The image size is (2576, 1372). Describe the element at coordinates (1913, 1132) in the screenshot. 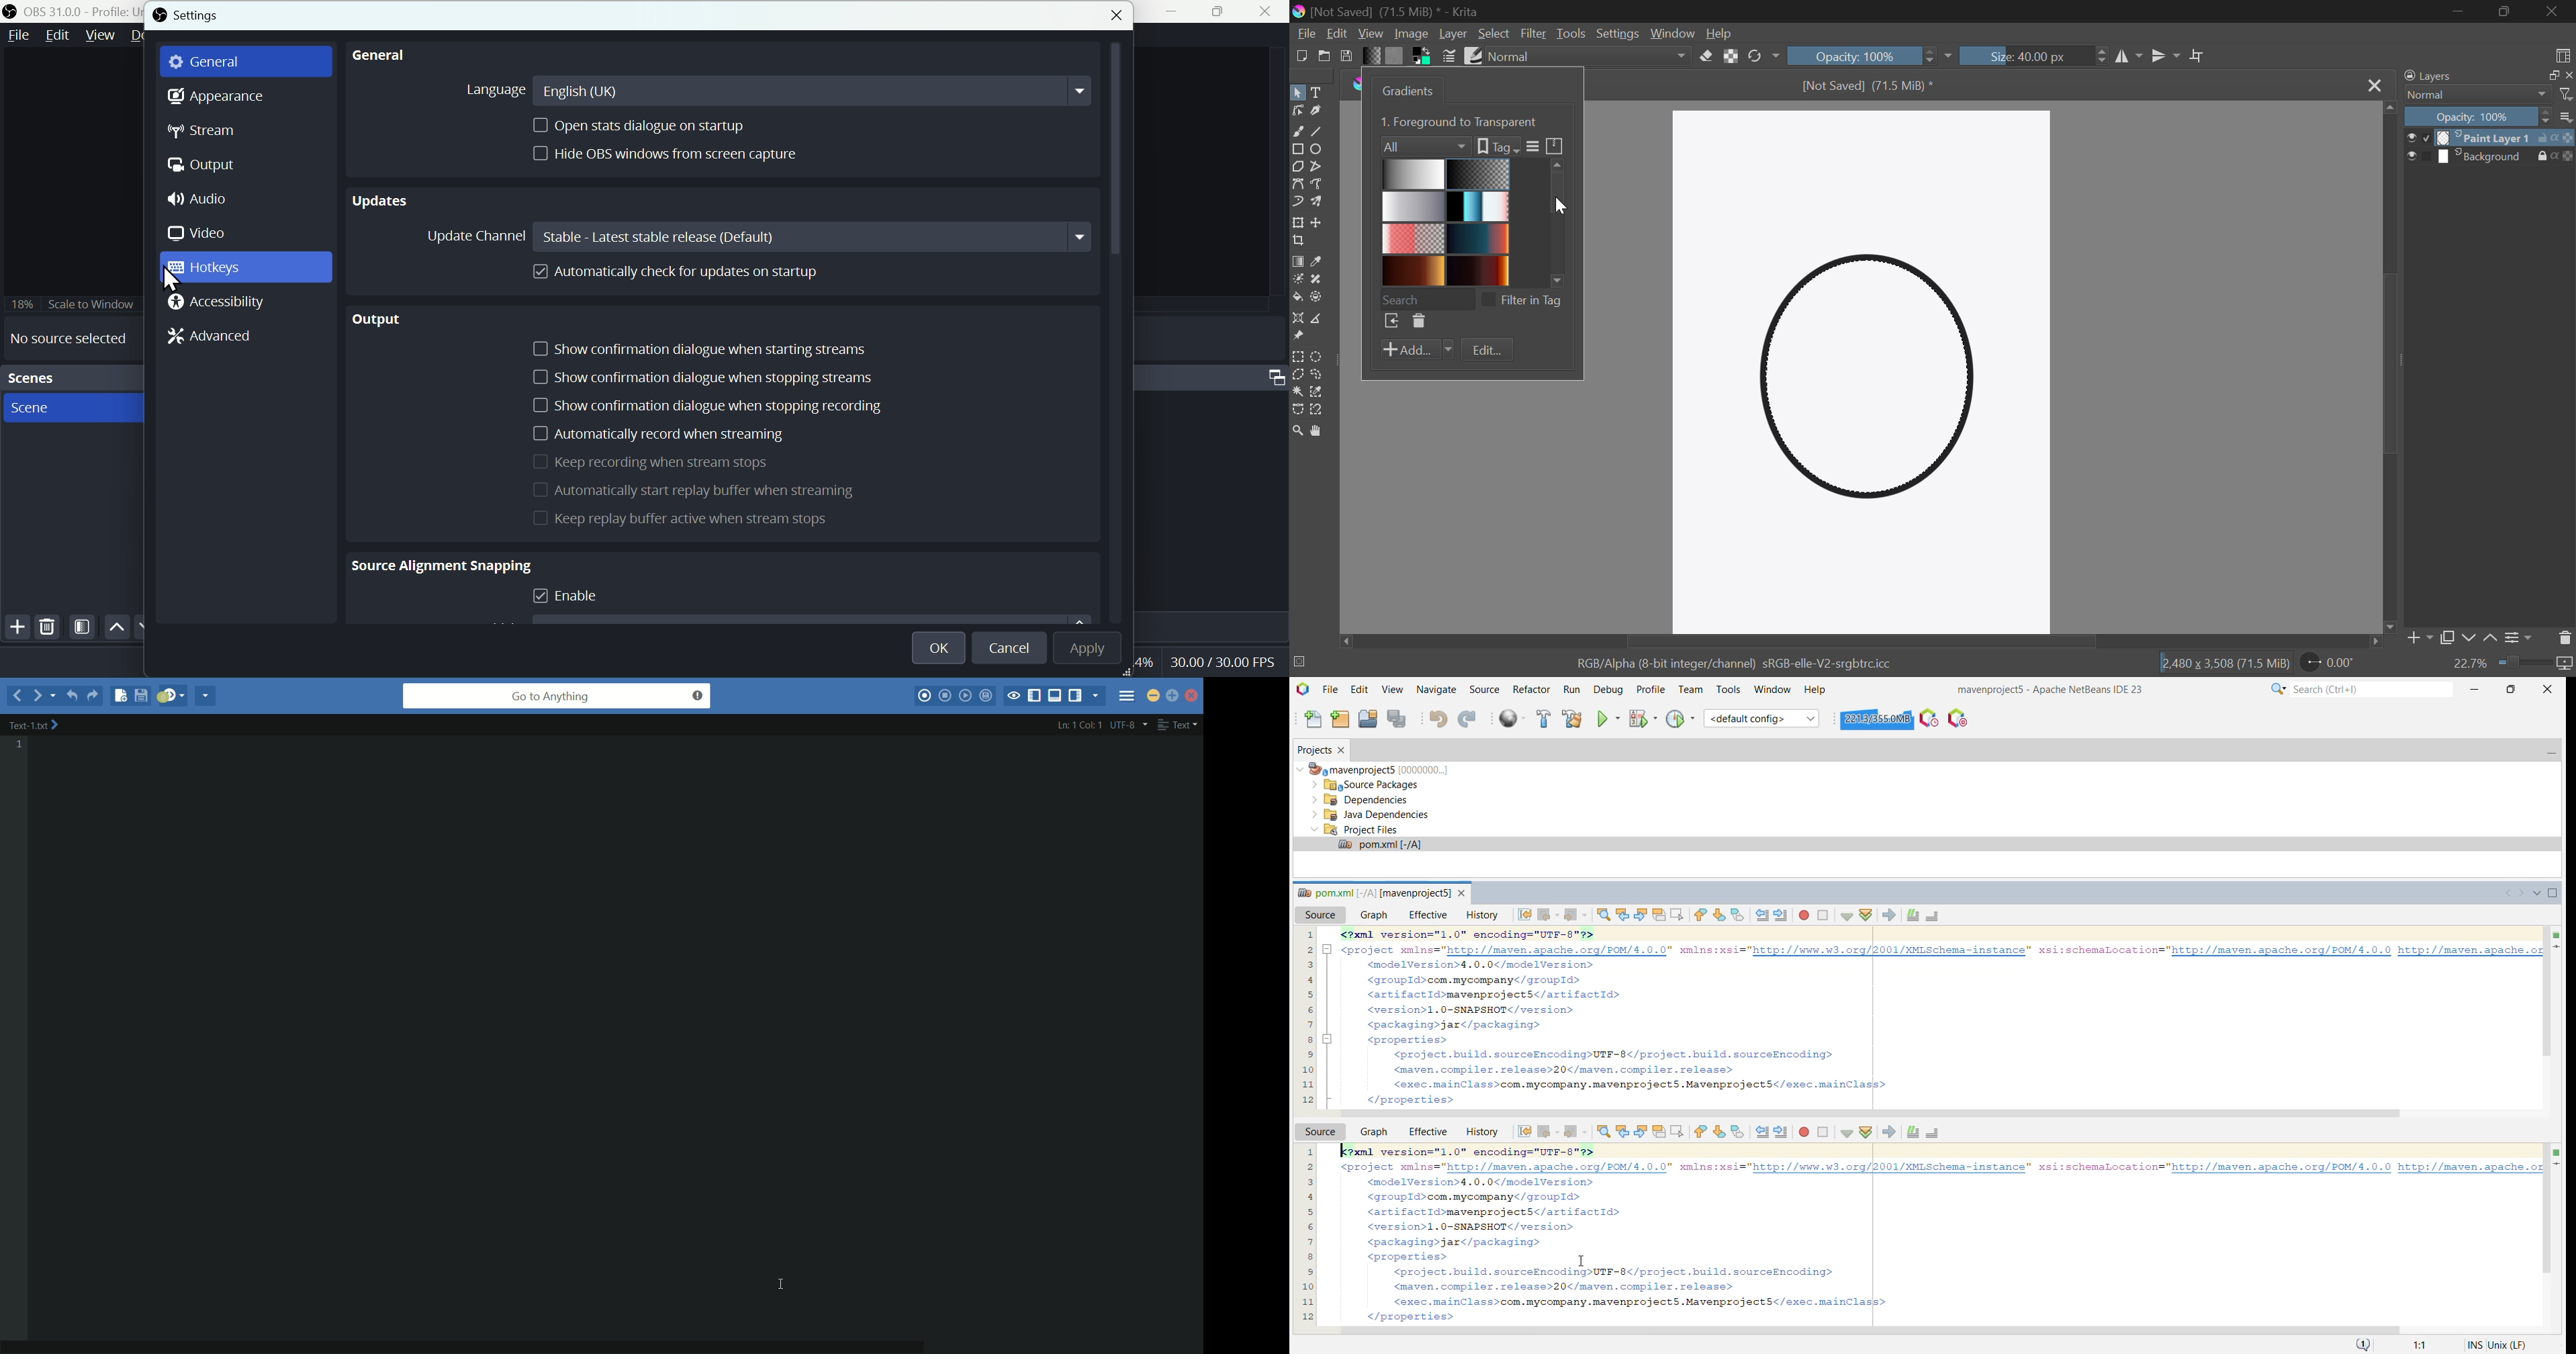

I see `Comment` at that location.